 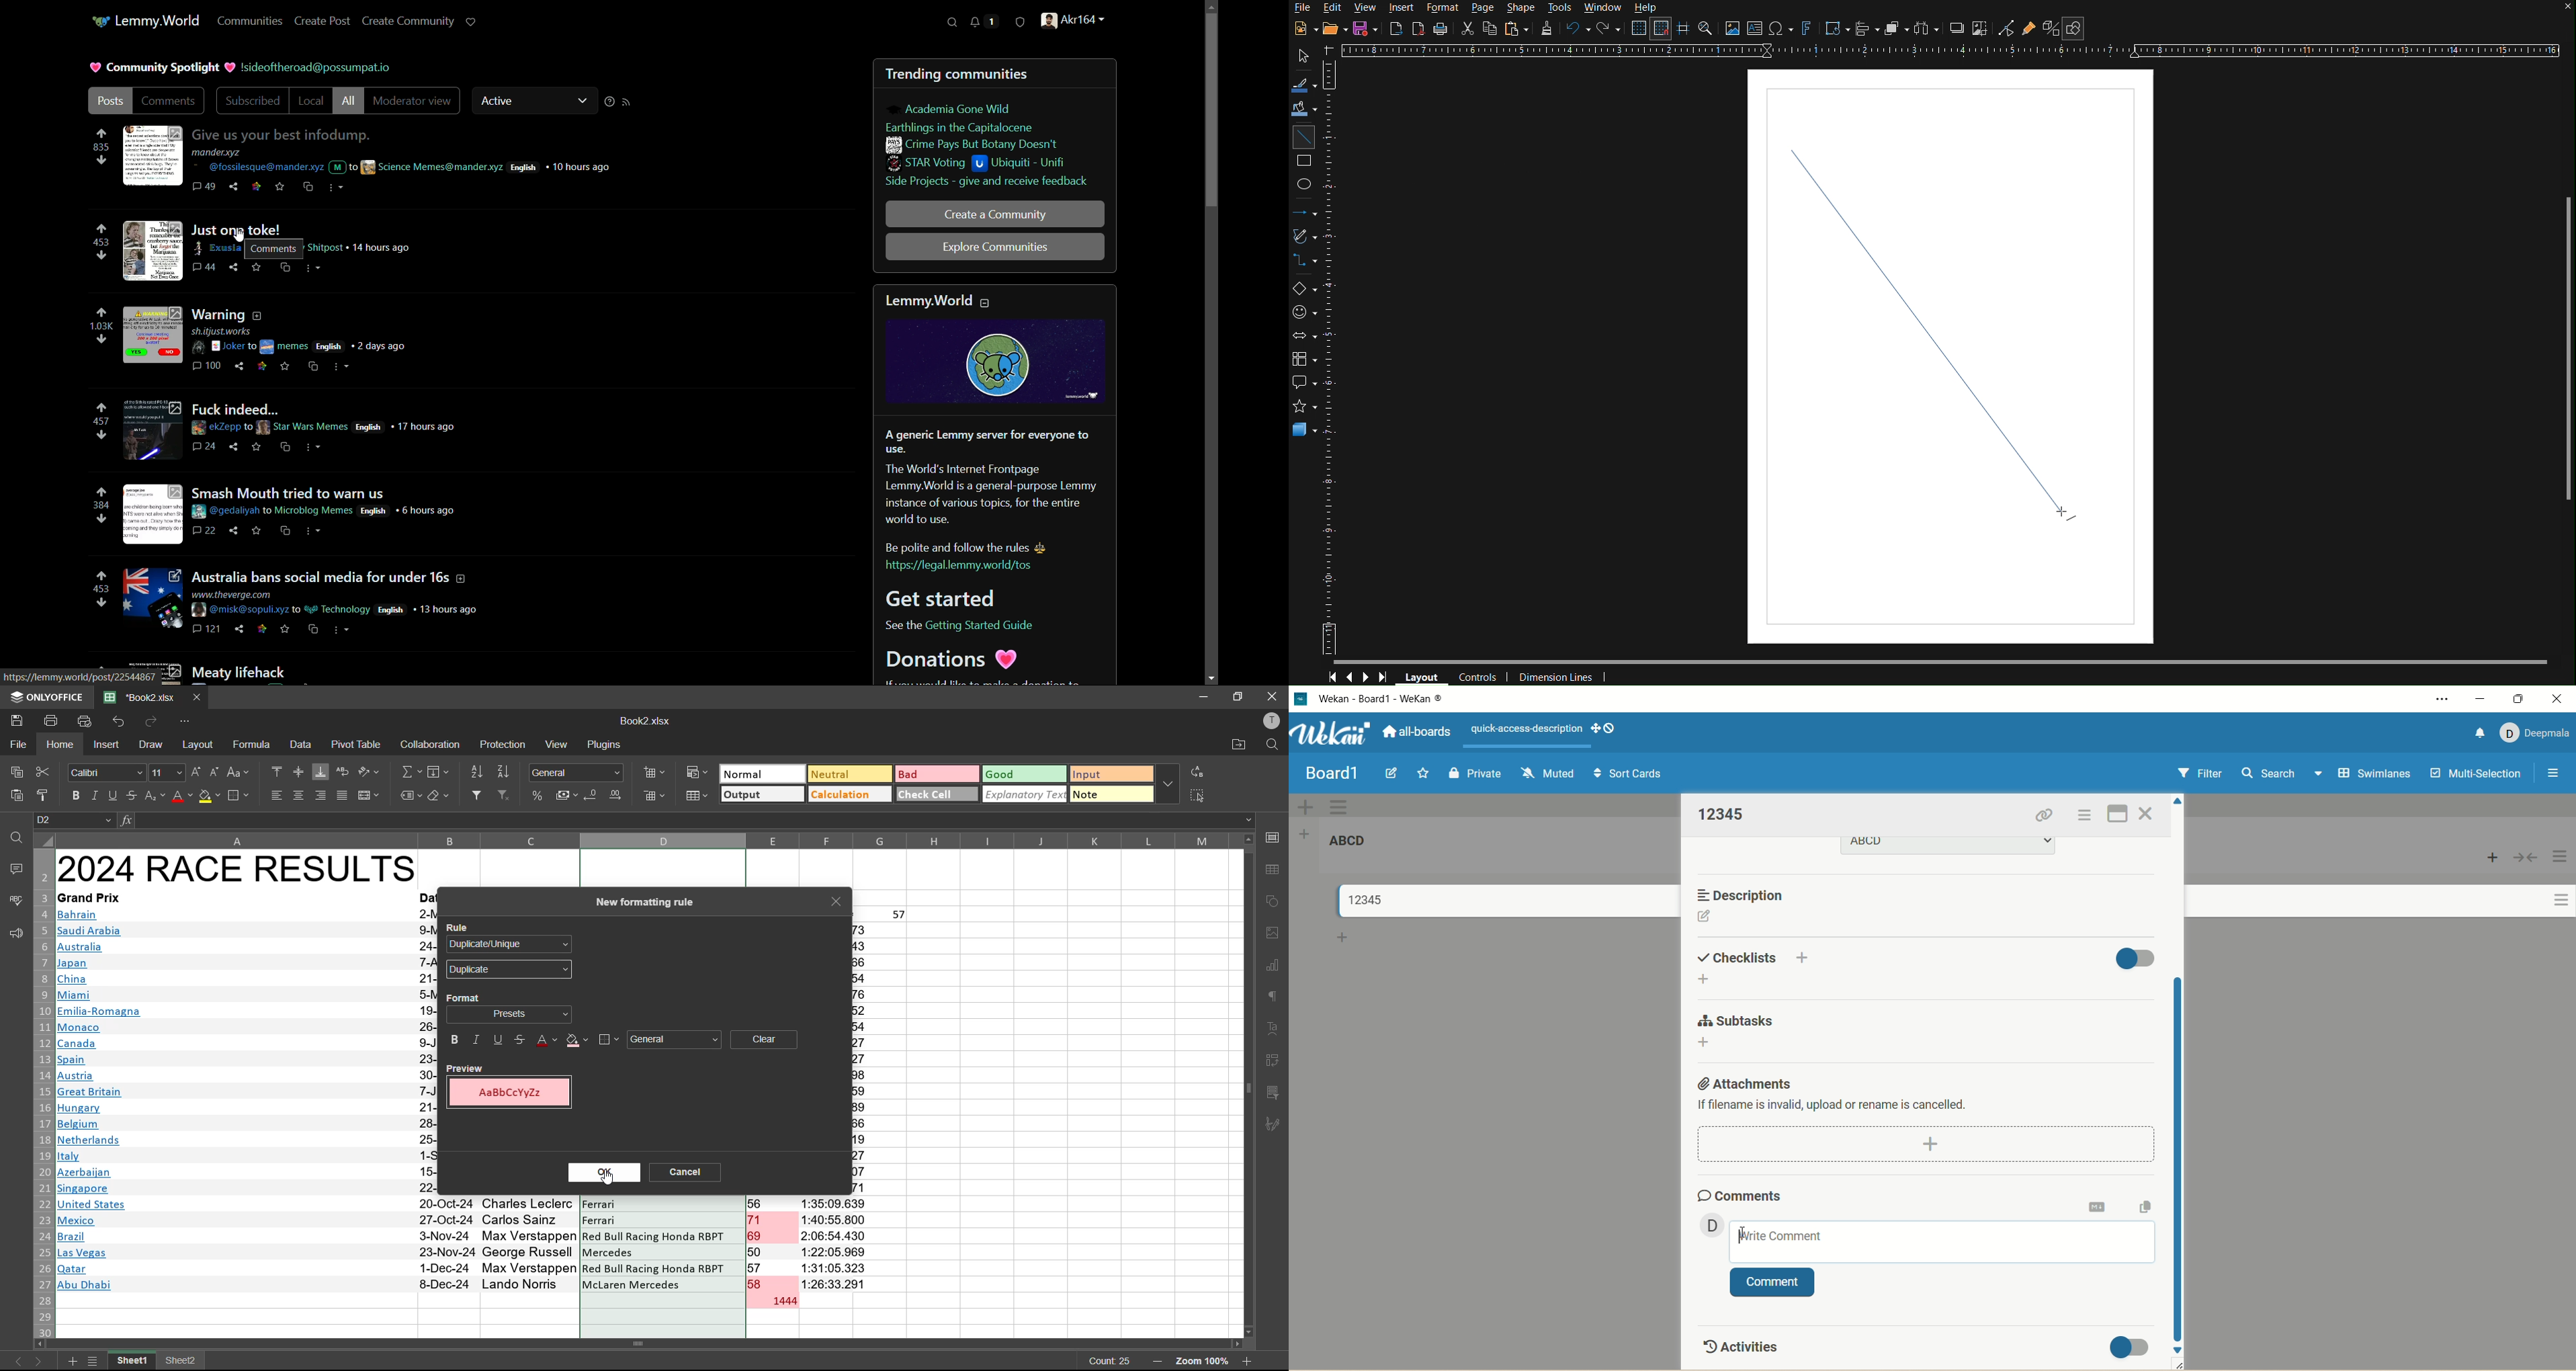 What do you see at coordinates (262, 367) in the screenshot?
I see `link` at bounding box center [262, 367].